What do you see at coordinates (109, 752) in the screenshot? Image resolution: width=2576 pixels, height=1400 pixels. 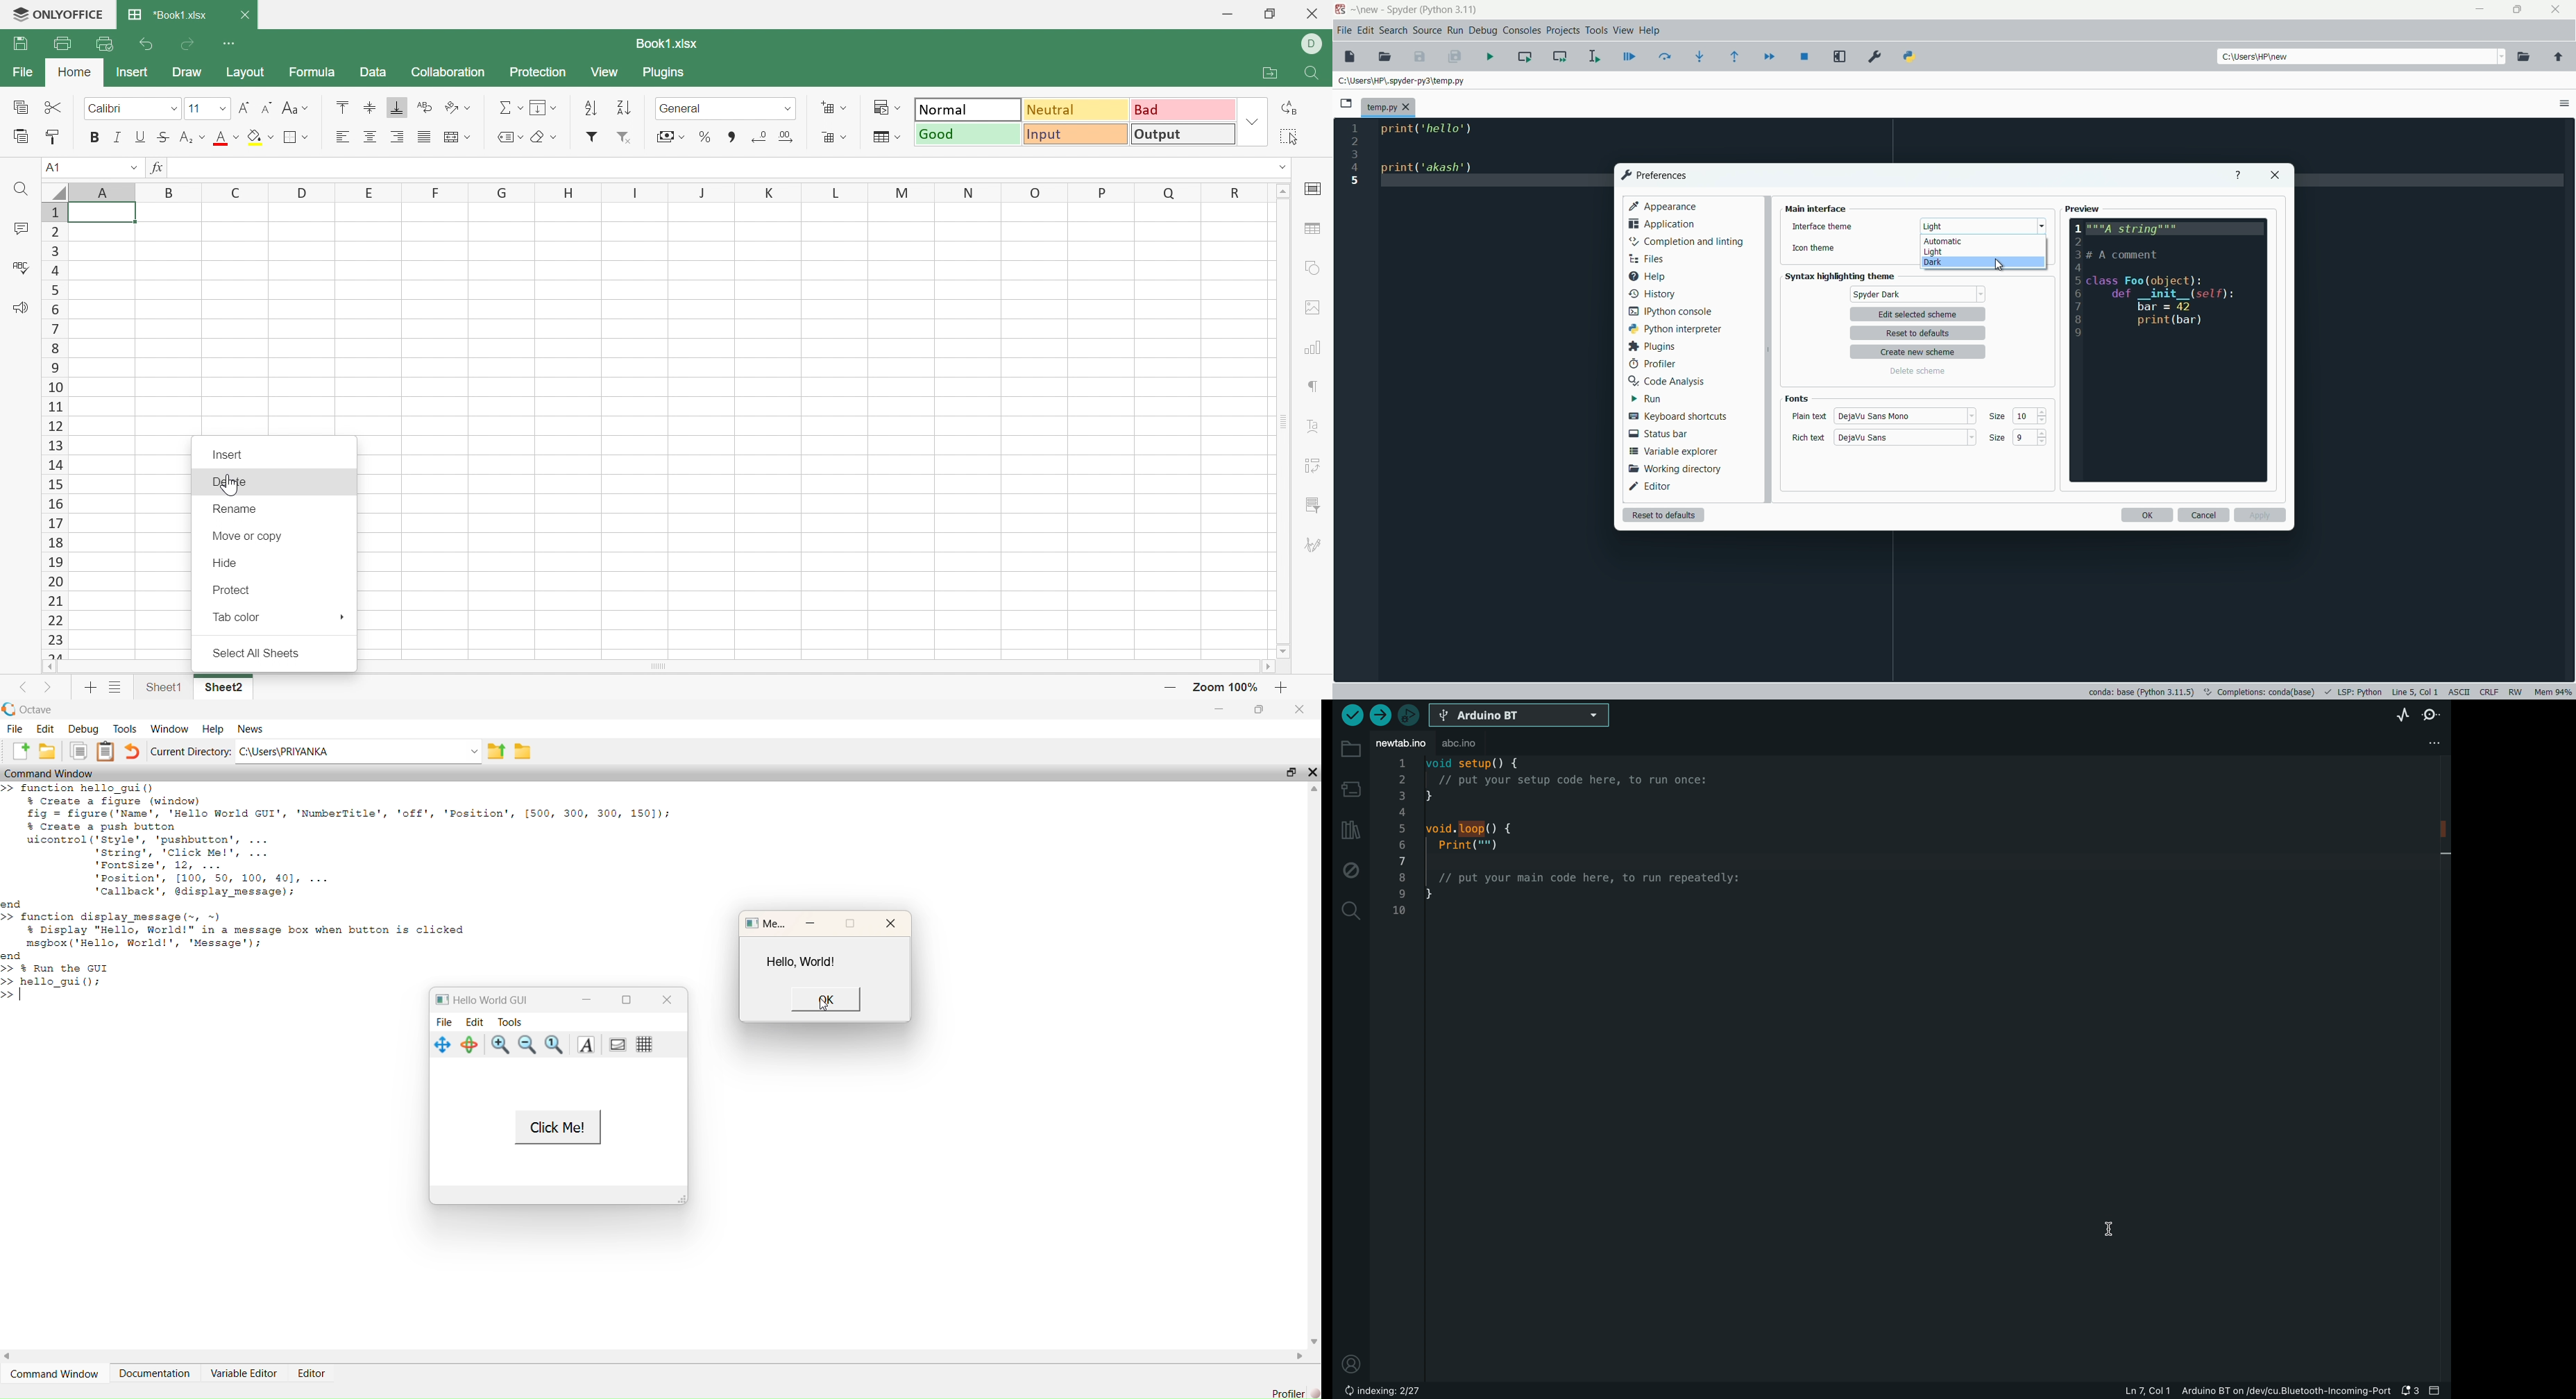 I see `notes` at bounding box center [109, 752].